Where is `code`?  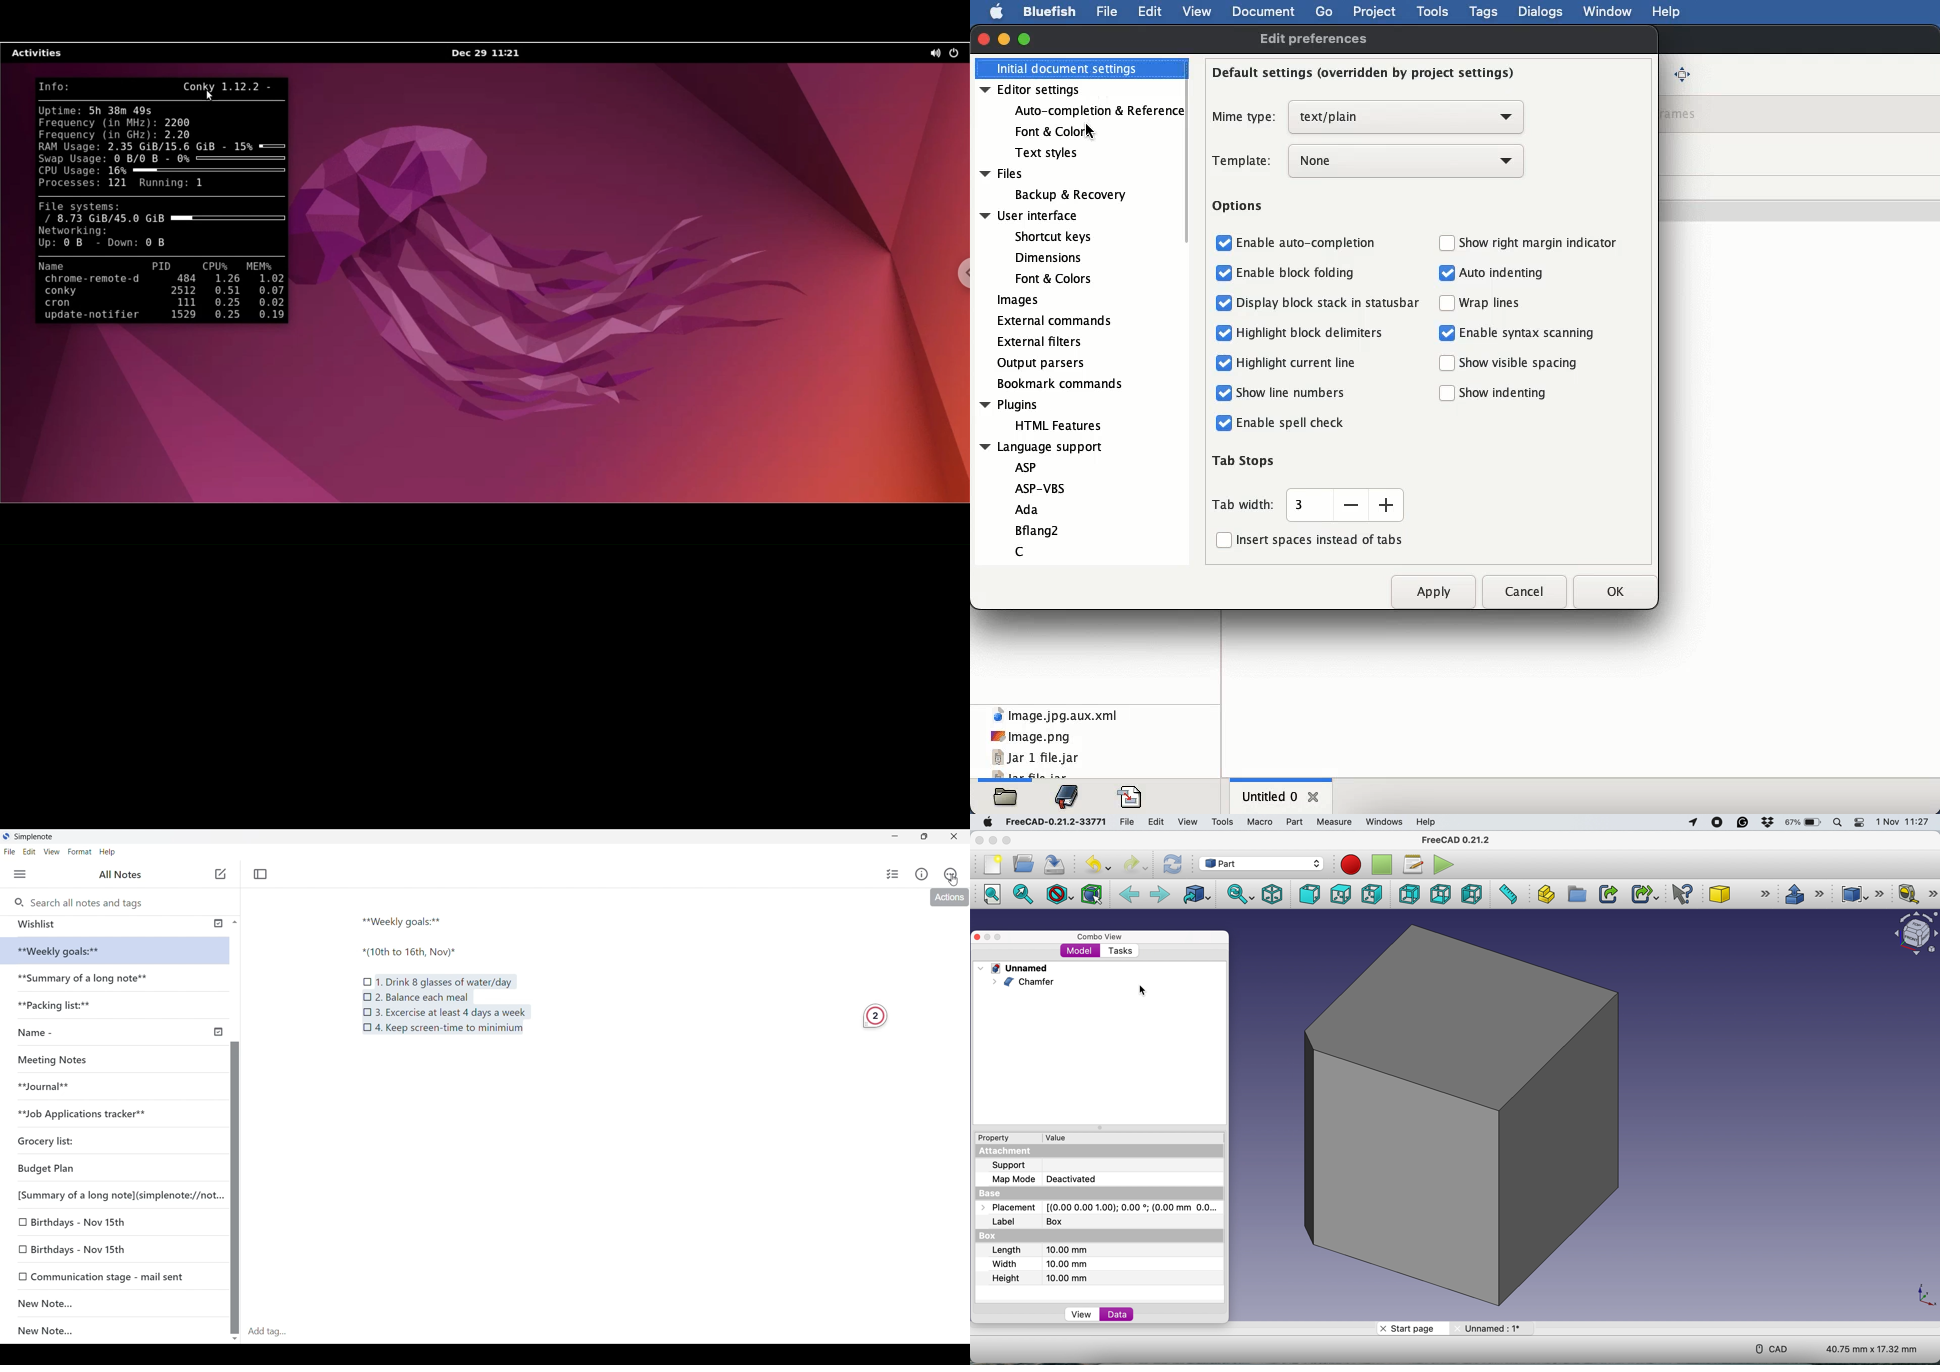 code is located at coordinates (1132, 797).